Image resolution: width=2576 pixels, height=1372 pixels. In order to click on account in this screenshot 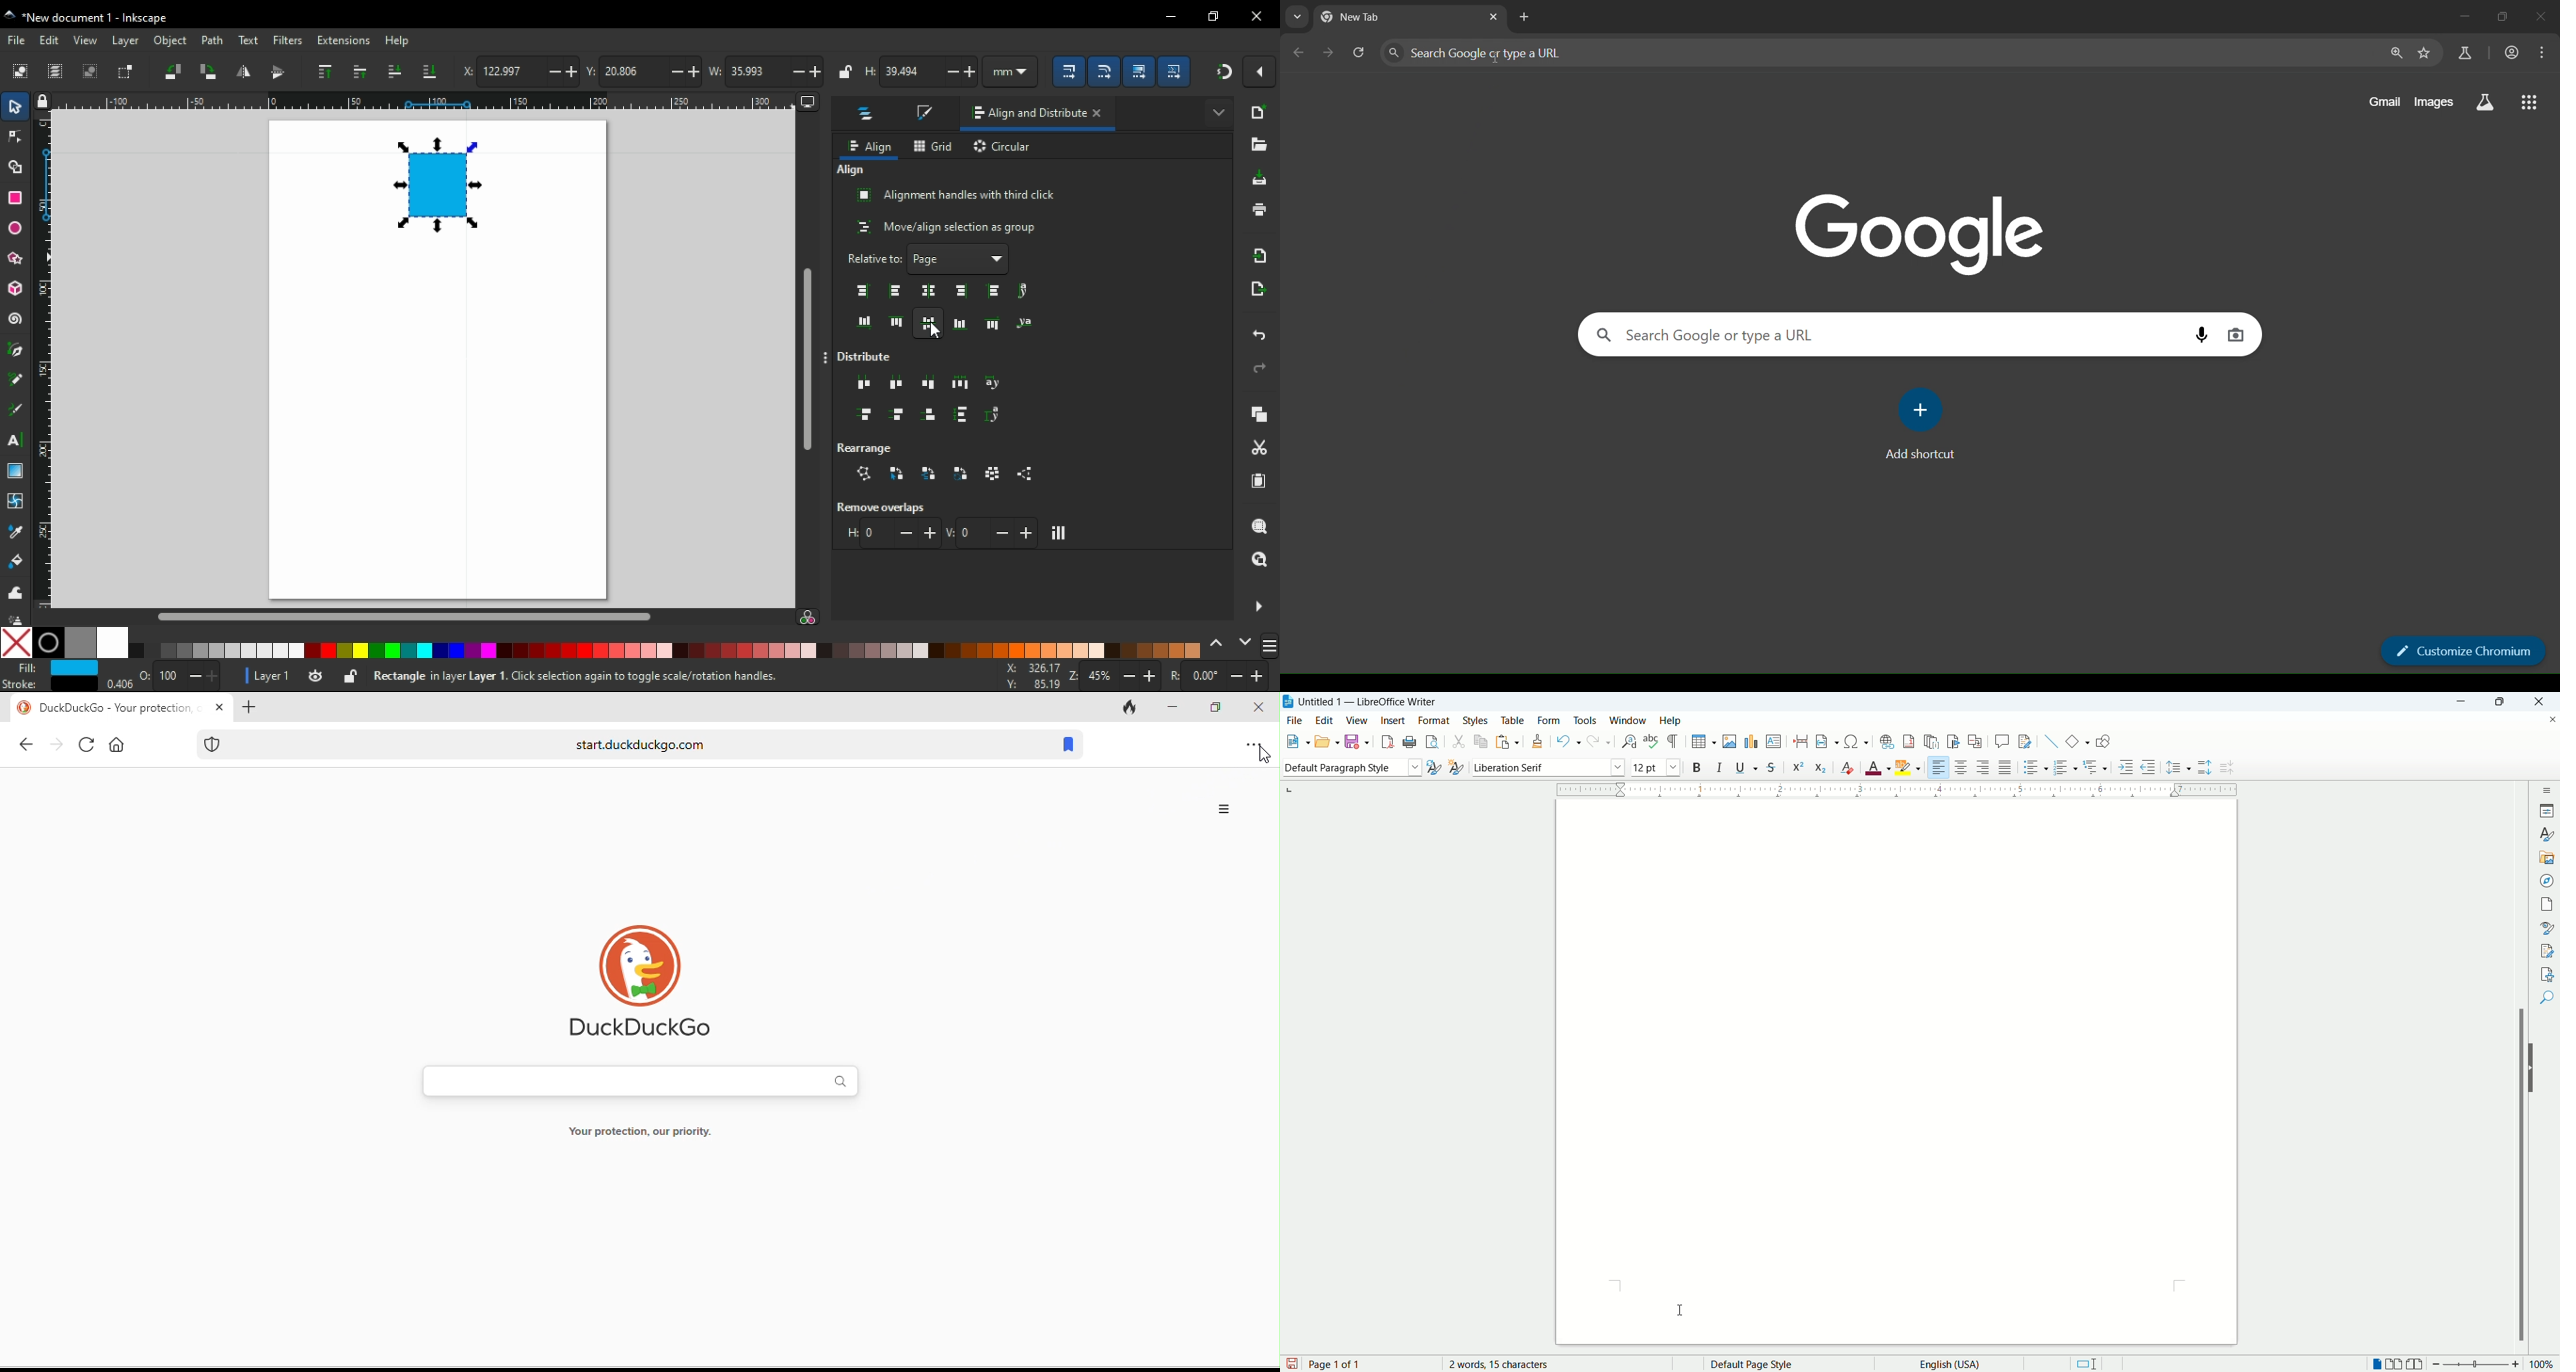, I will do `click(2512, 55)`.